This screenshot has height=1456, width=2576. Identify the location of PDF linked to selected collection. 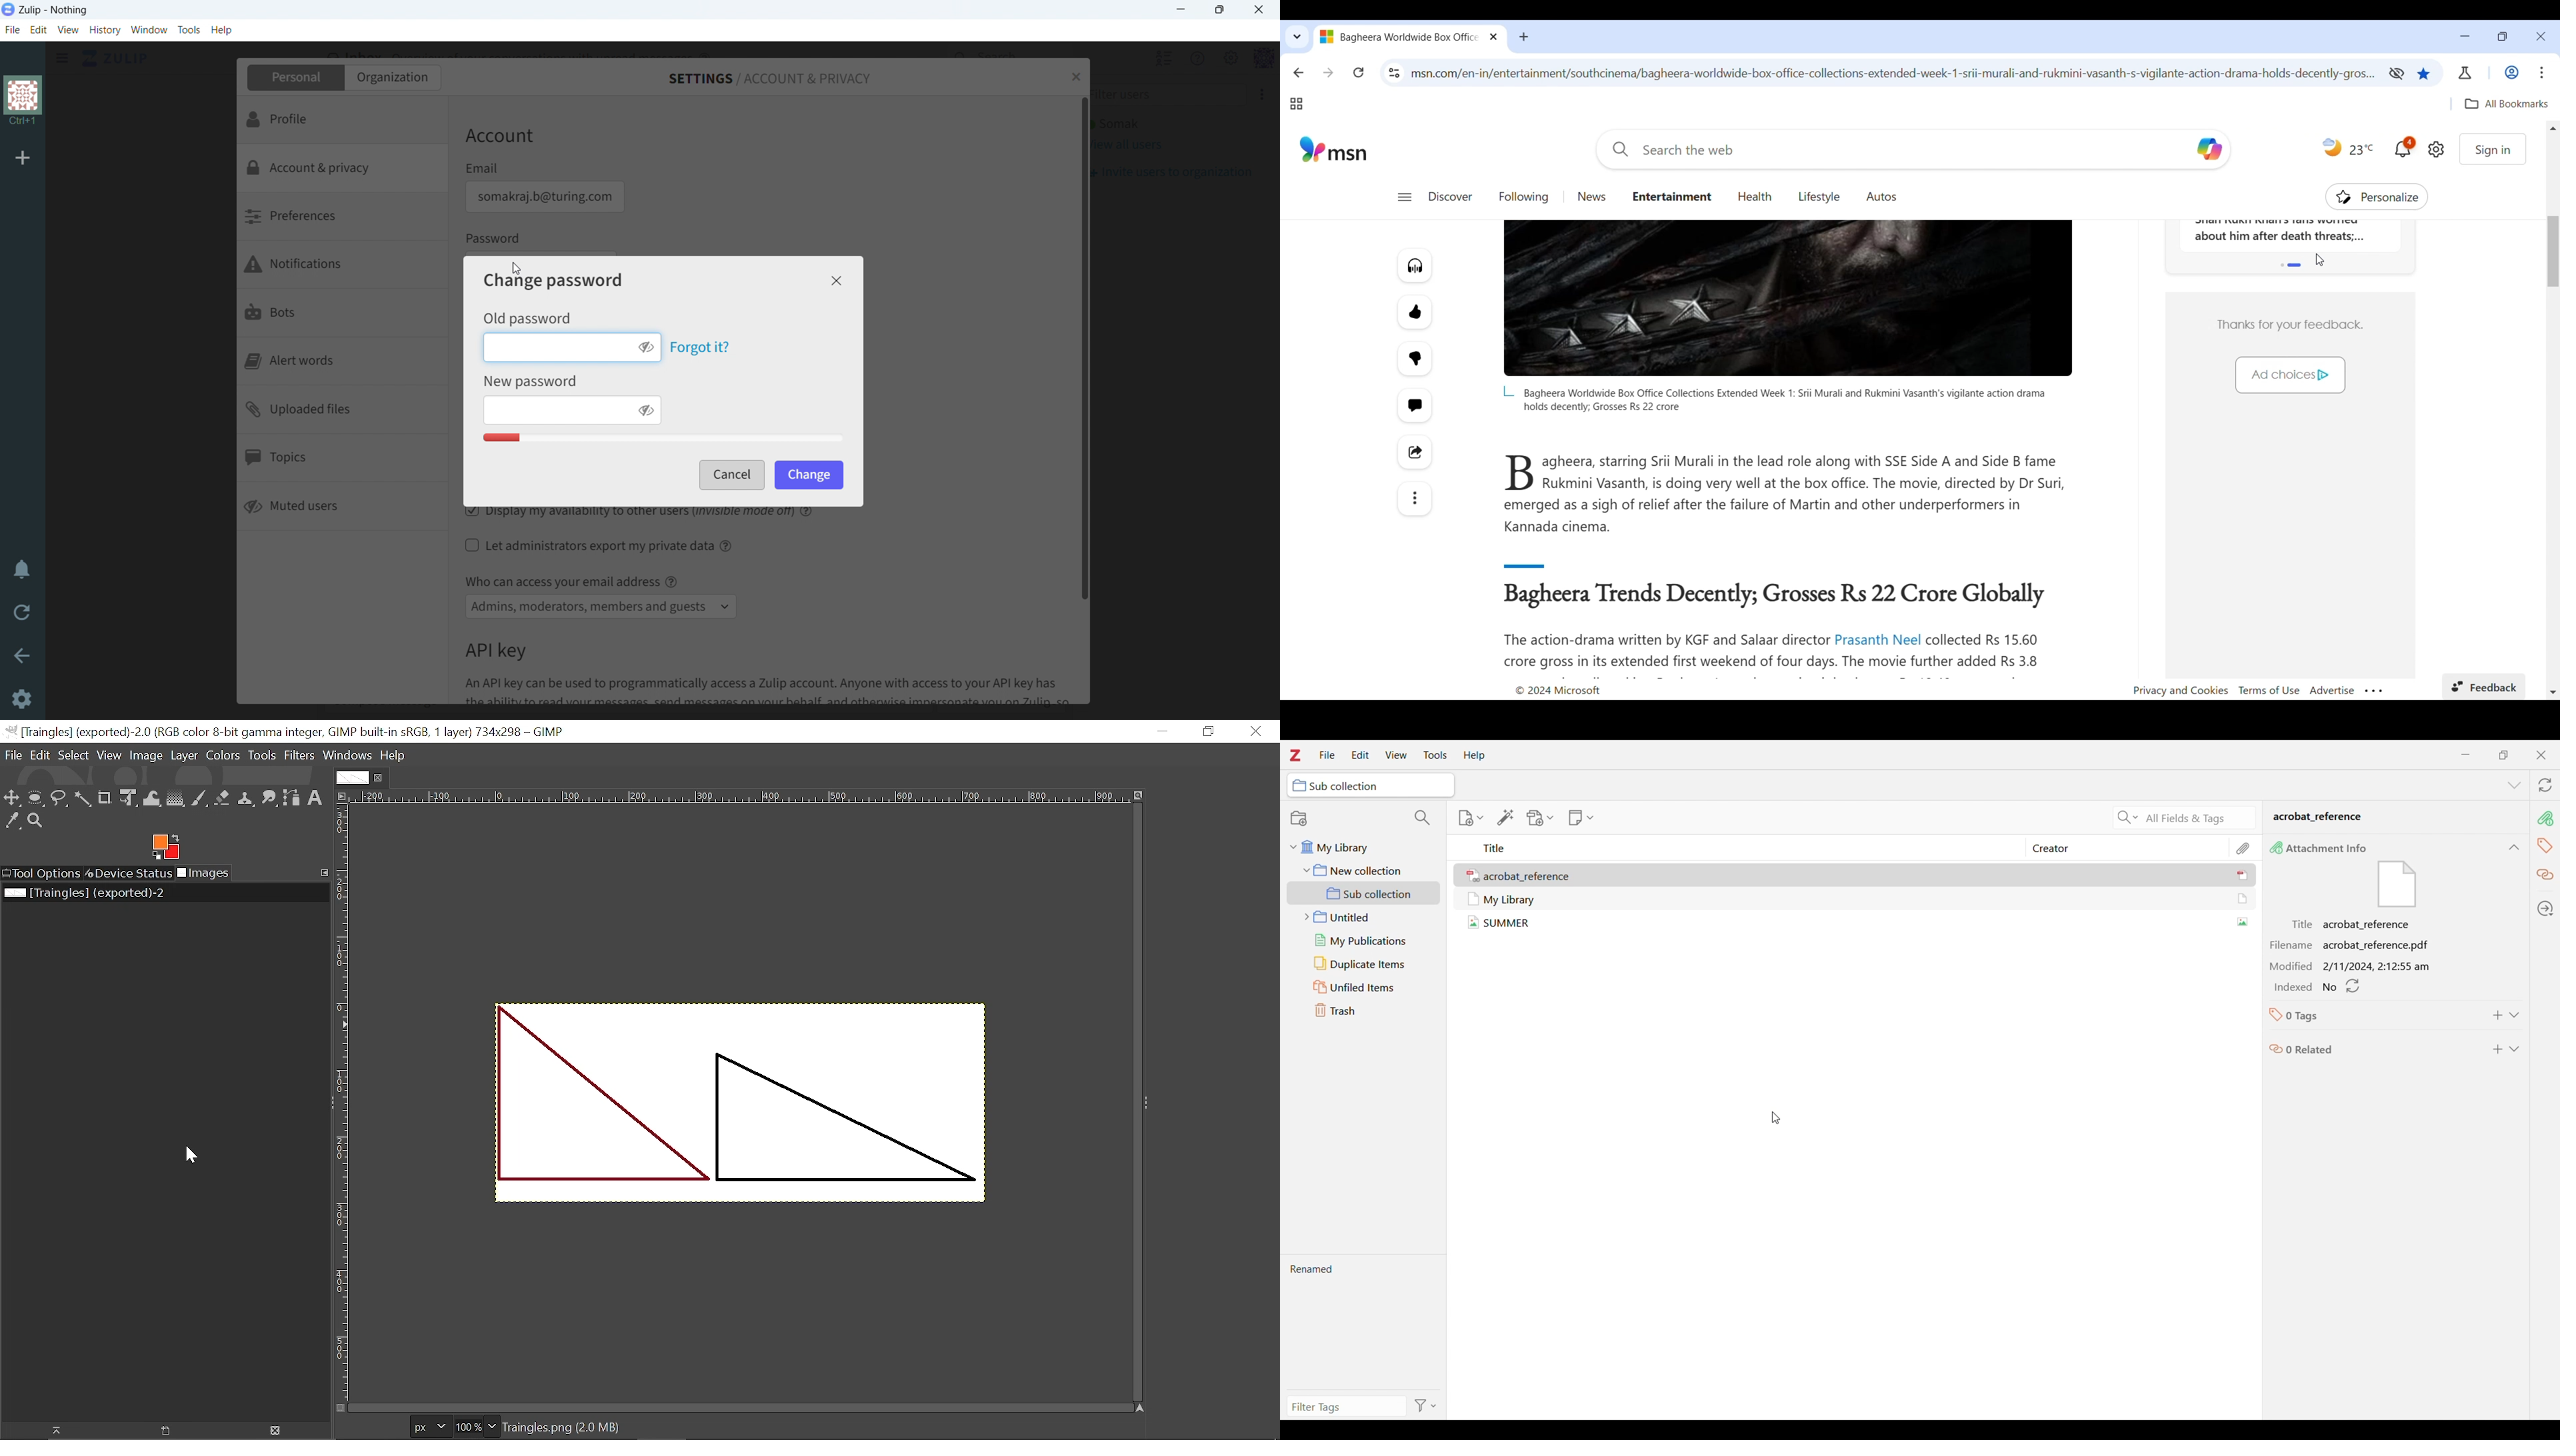
(1857, 877).